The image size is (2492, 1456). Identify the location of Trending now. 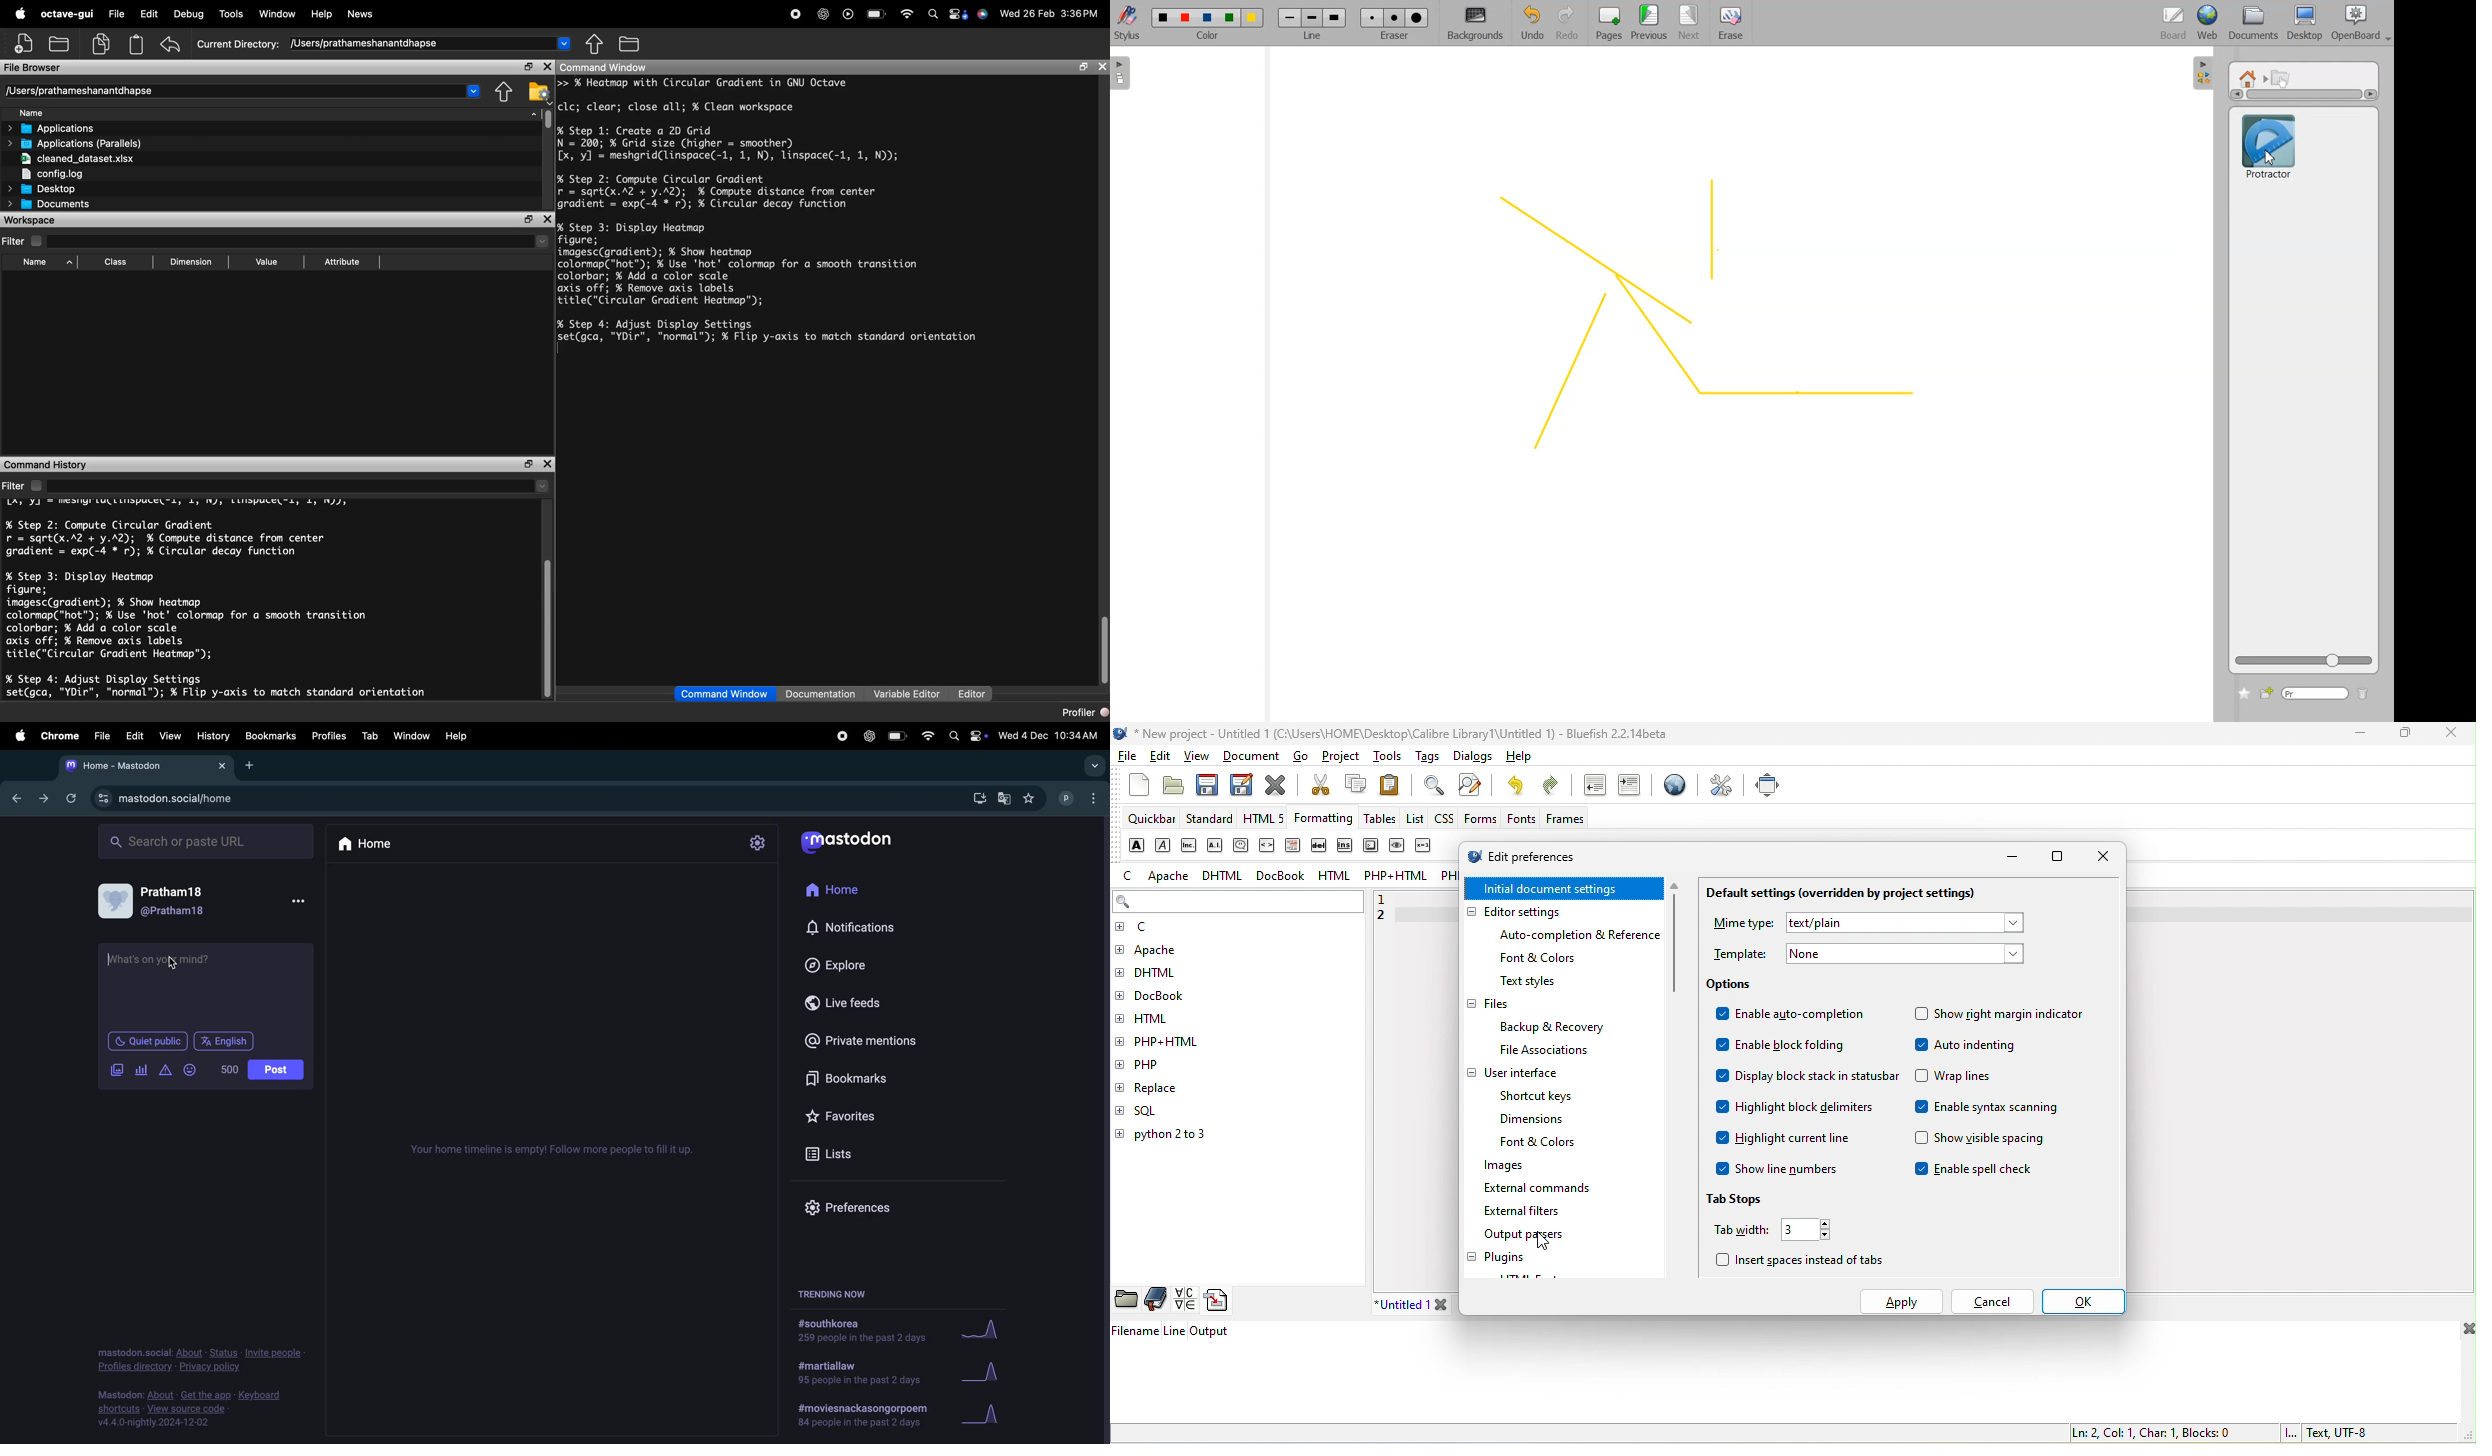
(838, 1291).